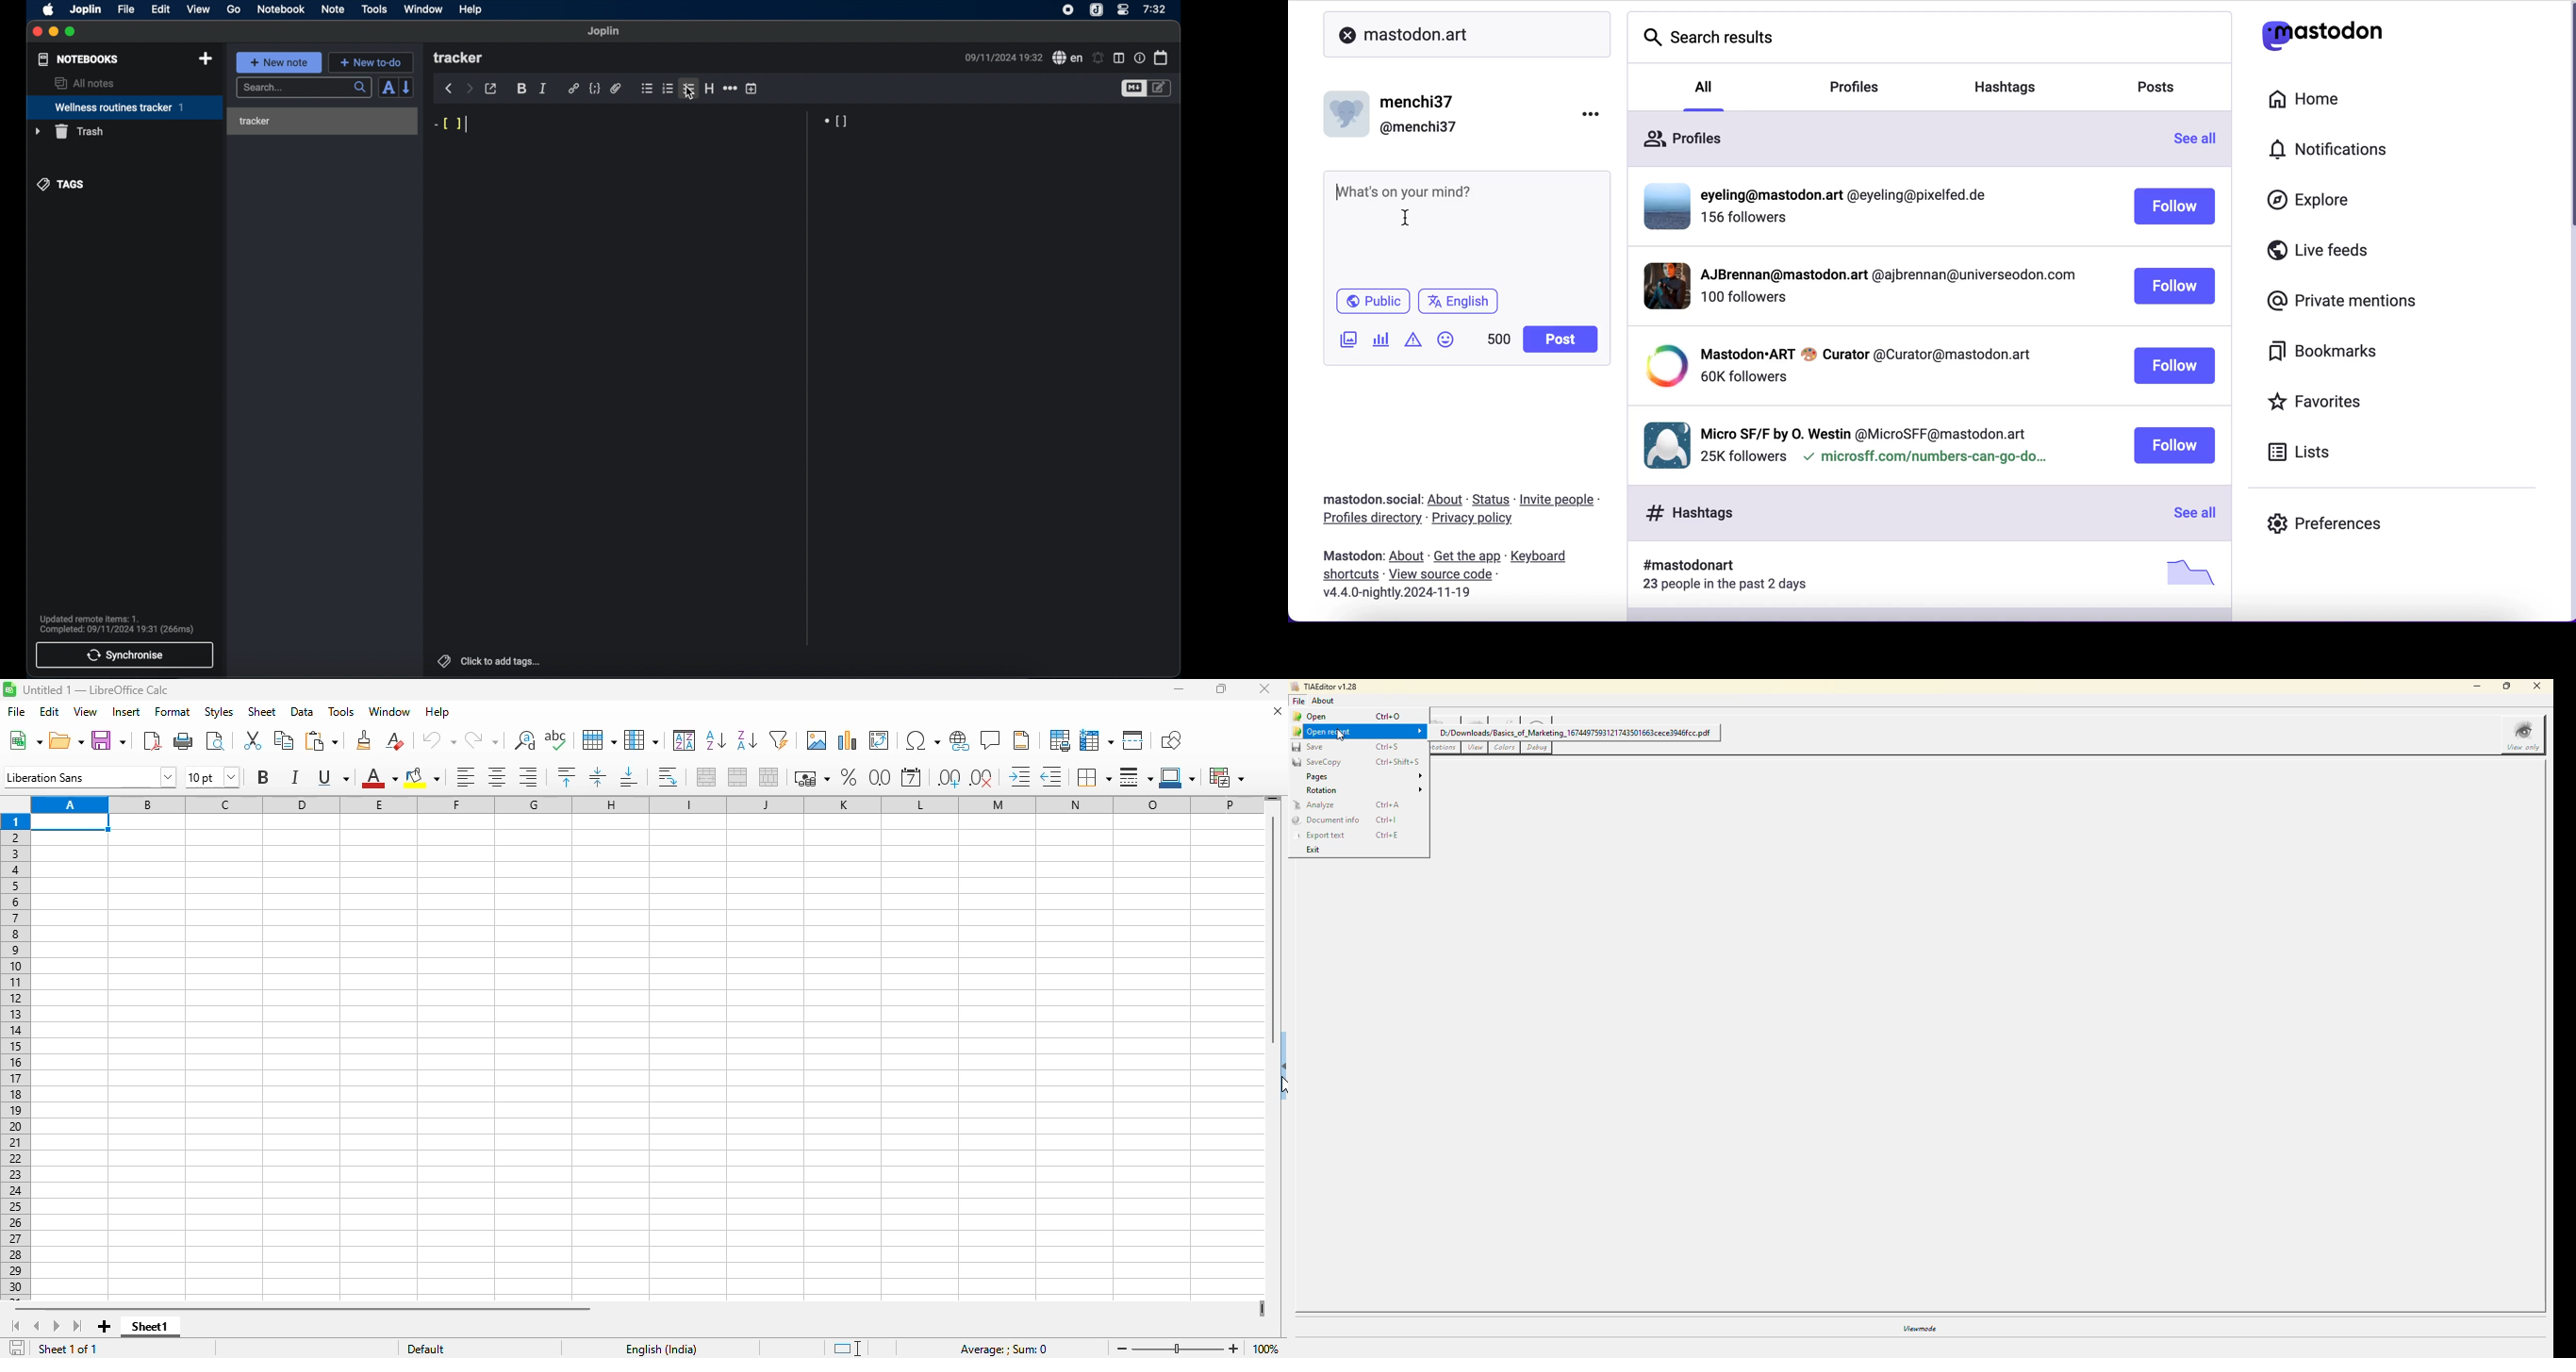 The width and height of the screenshot is (2576, 1372). Describe the element at coordinates (573, 89) in the screenshot. I see `hyperlink` at that location.